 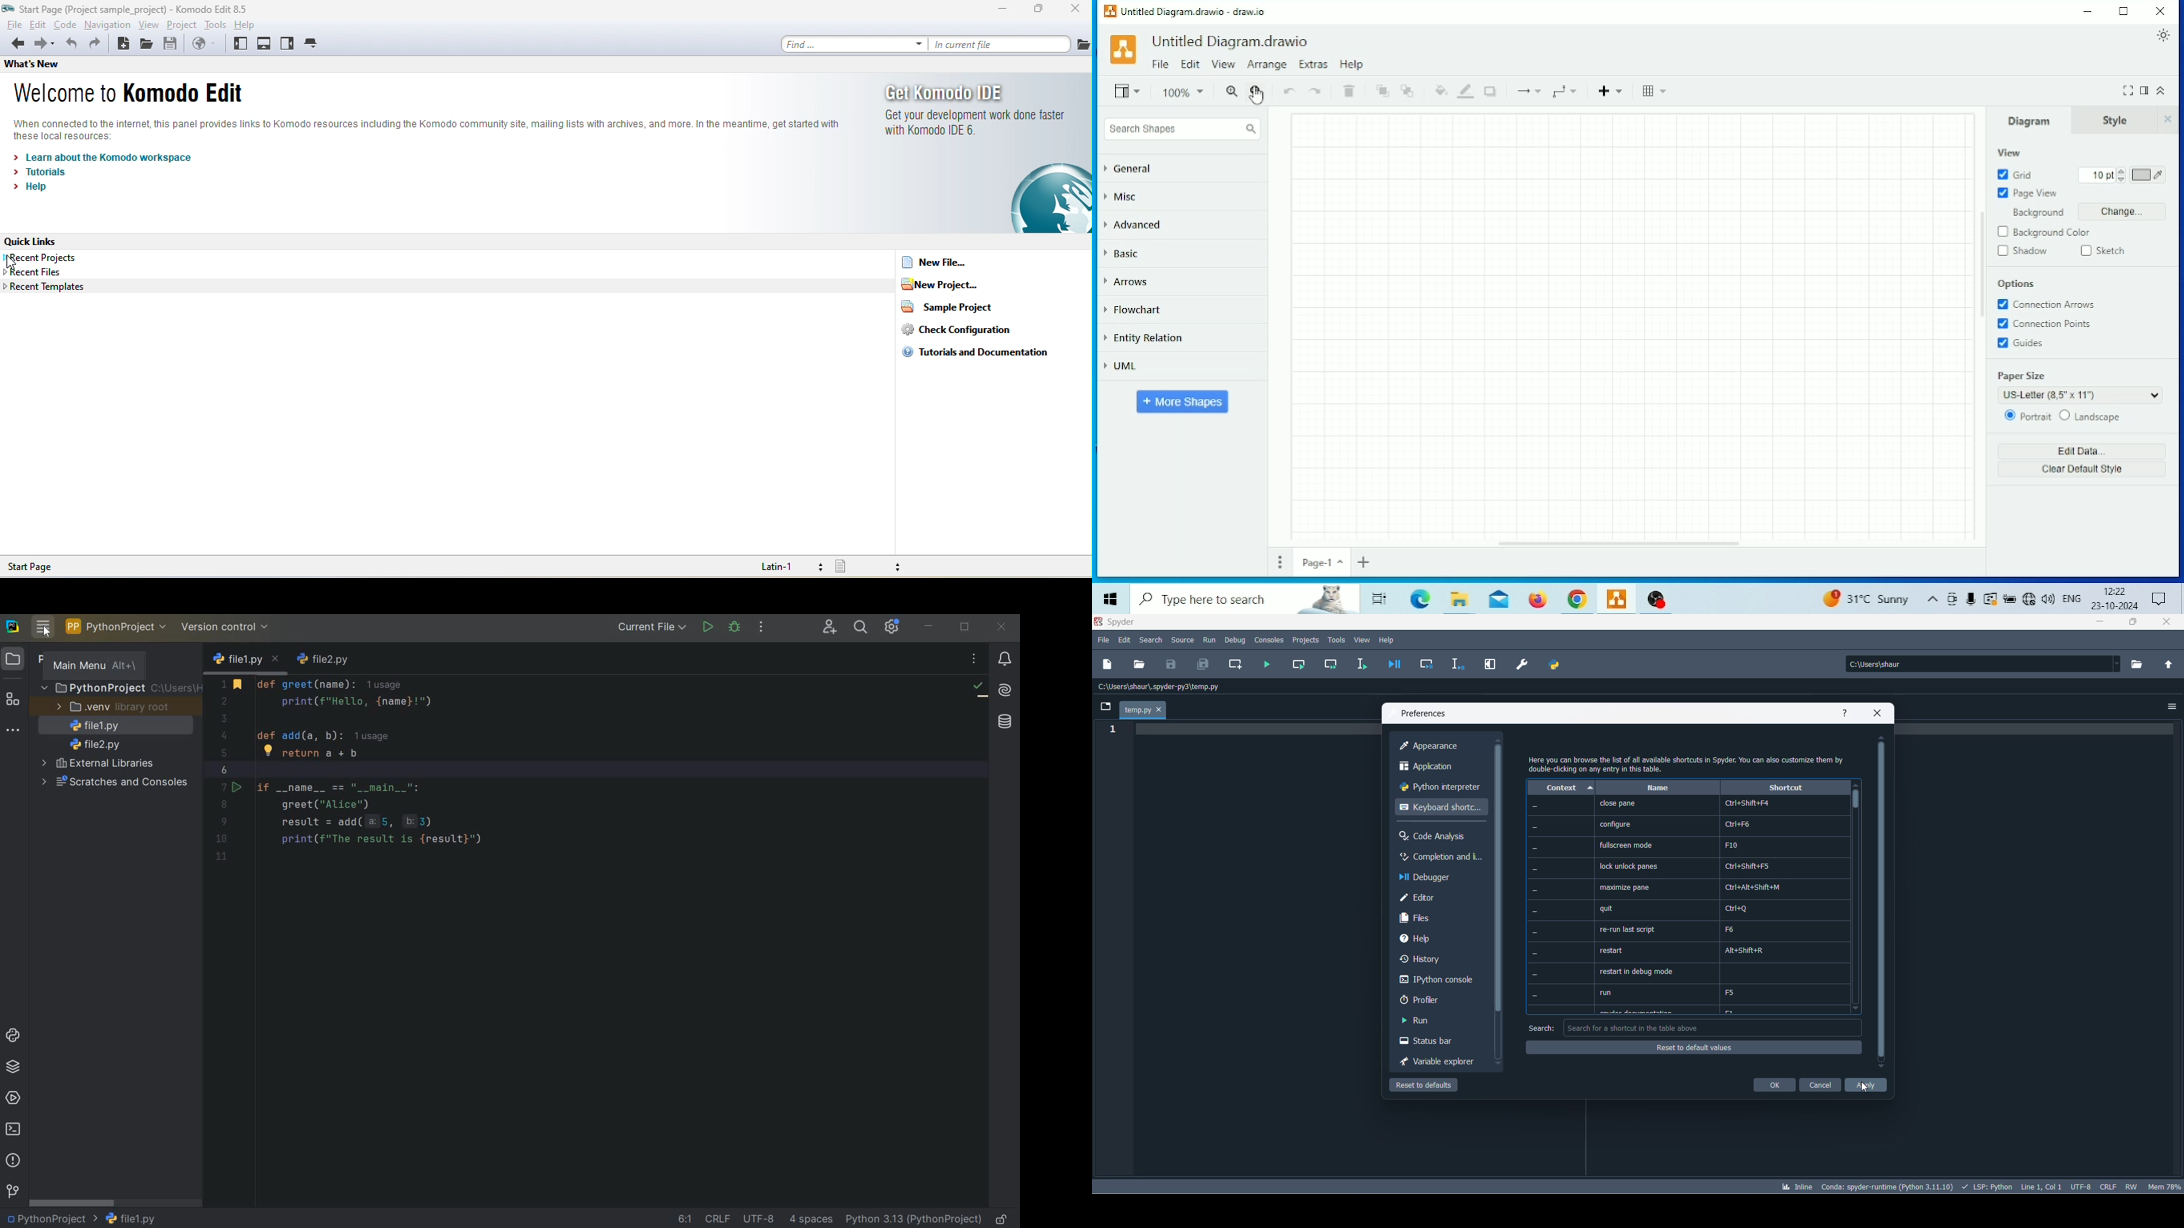 I want to click on Mic, so click(x=1971, y=598).